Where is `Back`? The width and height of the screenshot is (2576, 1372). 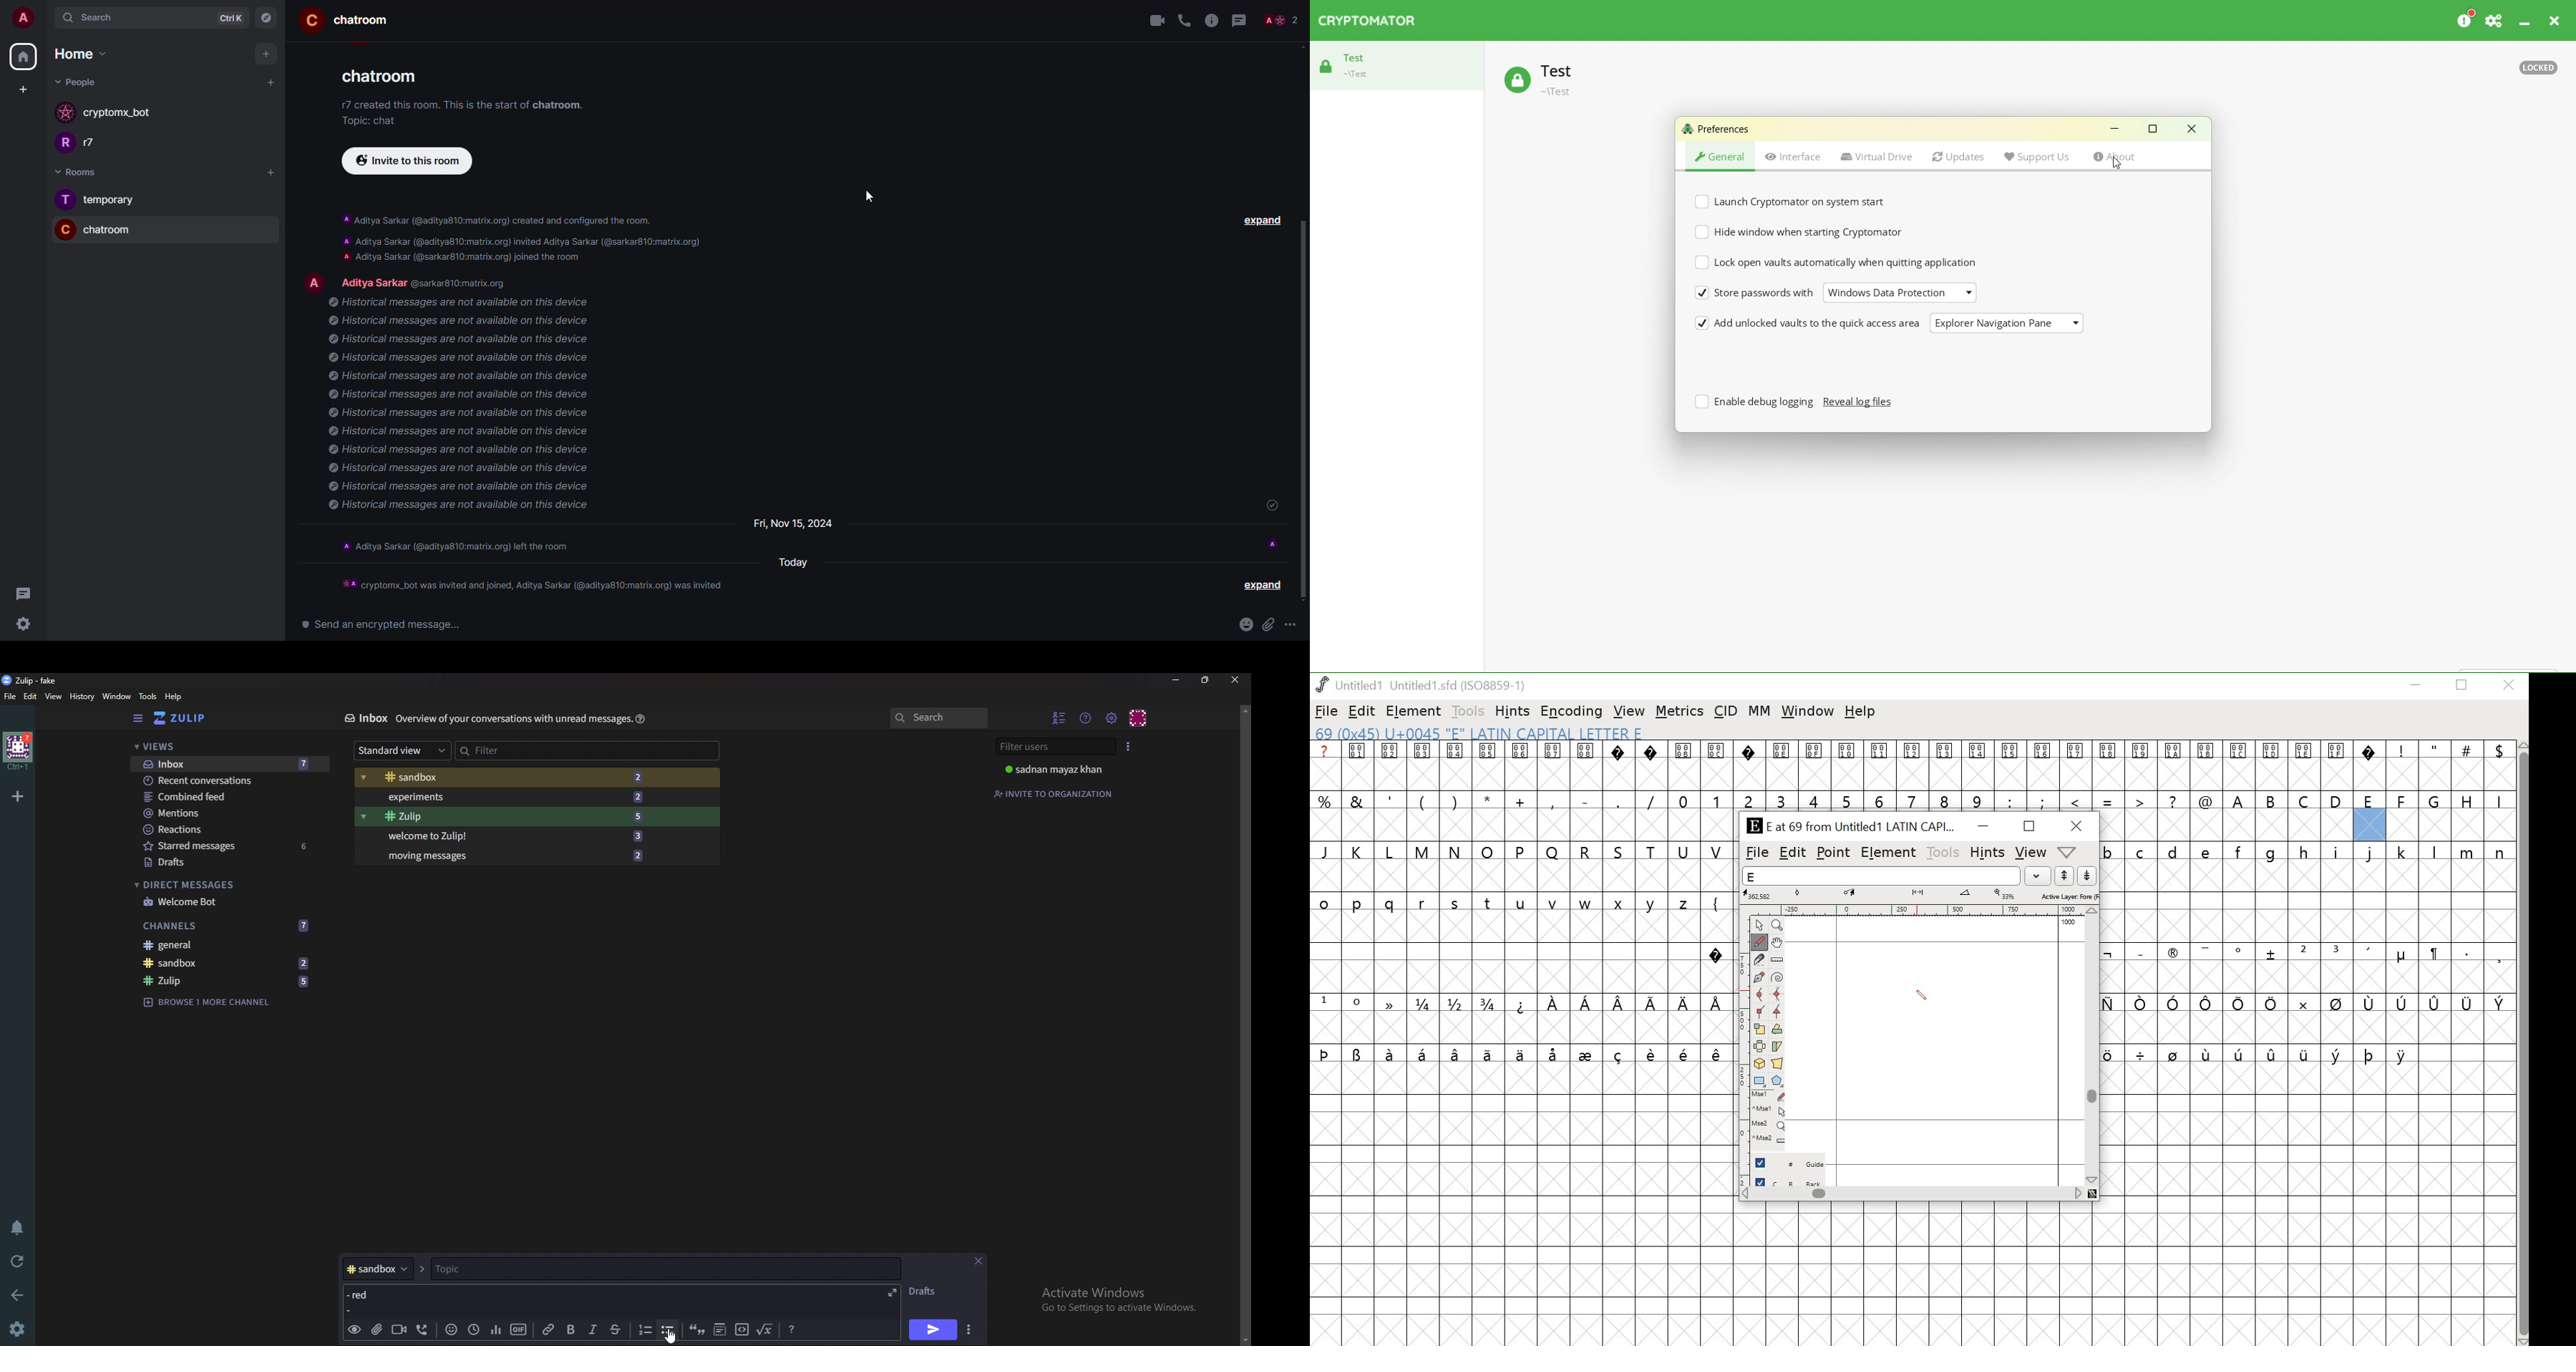
Back is located at coordinates (20, 1294).